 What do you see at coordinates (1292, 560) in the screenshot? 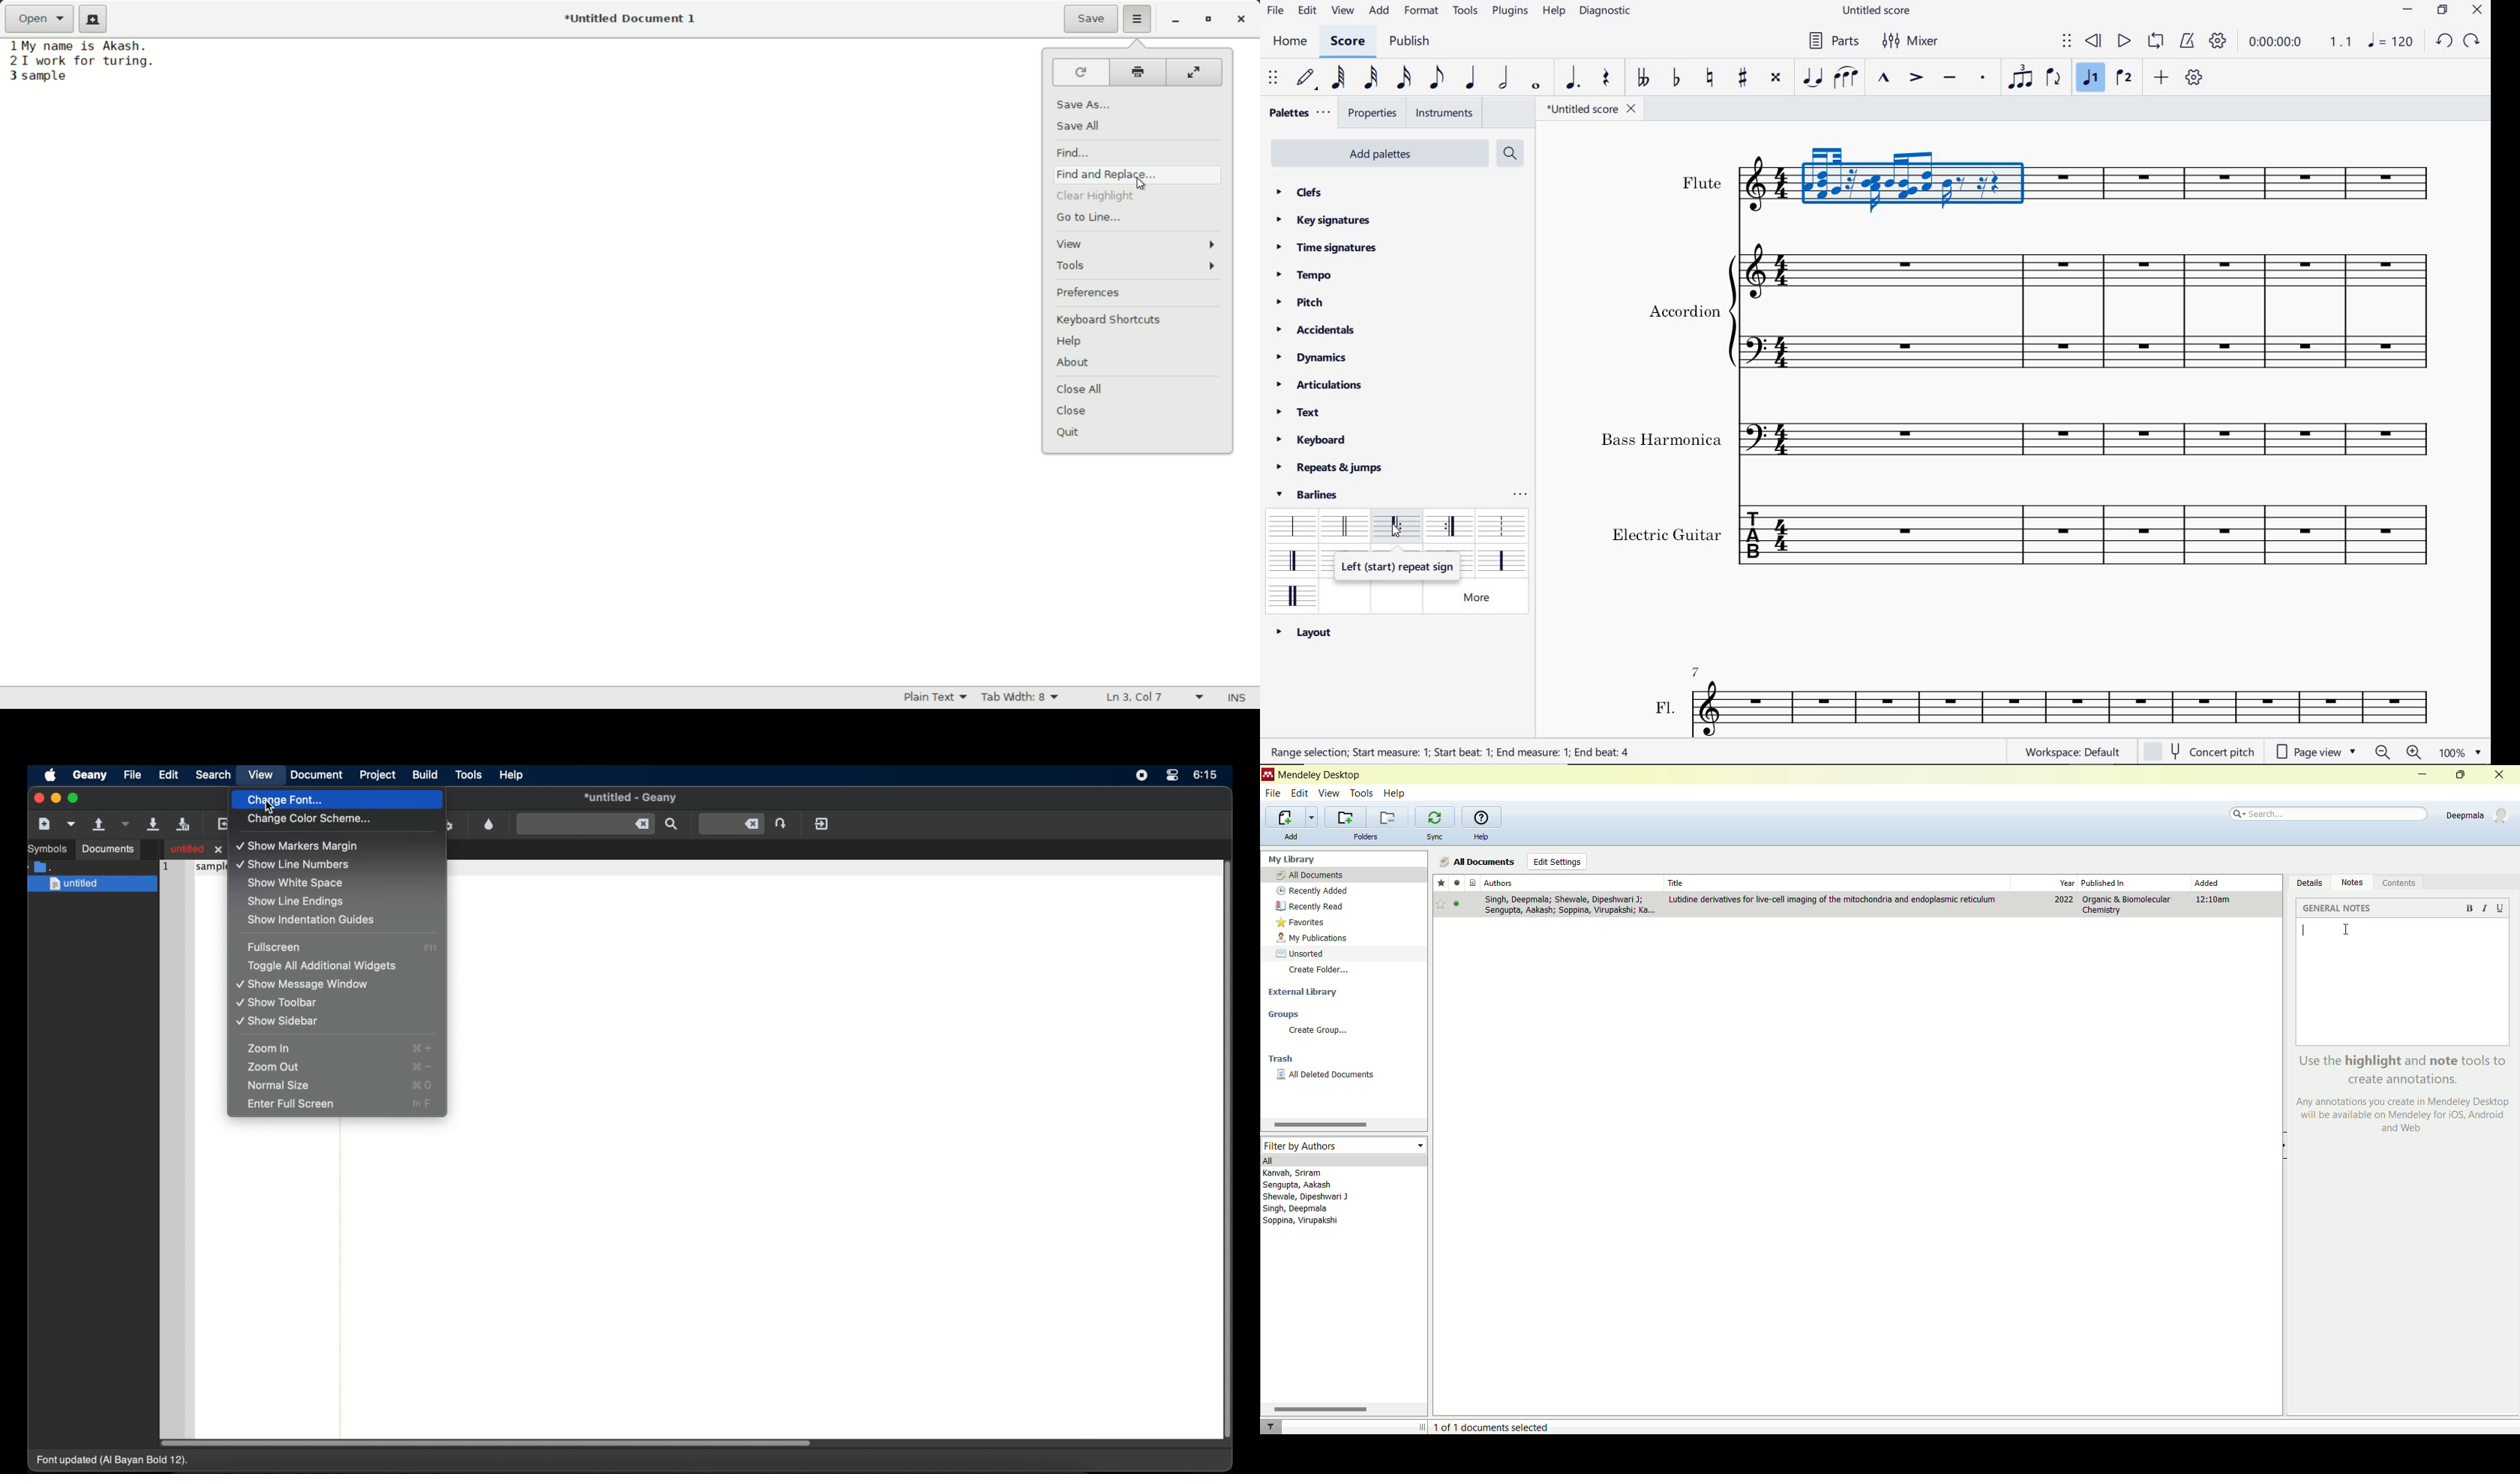
I see `final barline` at bounding box center [1292, 560].